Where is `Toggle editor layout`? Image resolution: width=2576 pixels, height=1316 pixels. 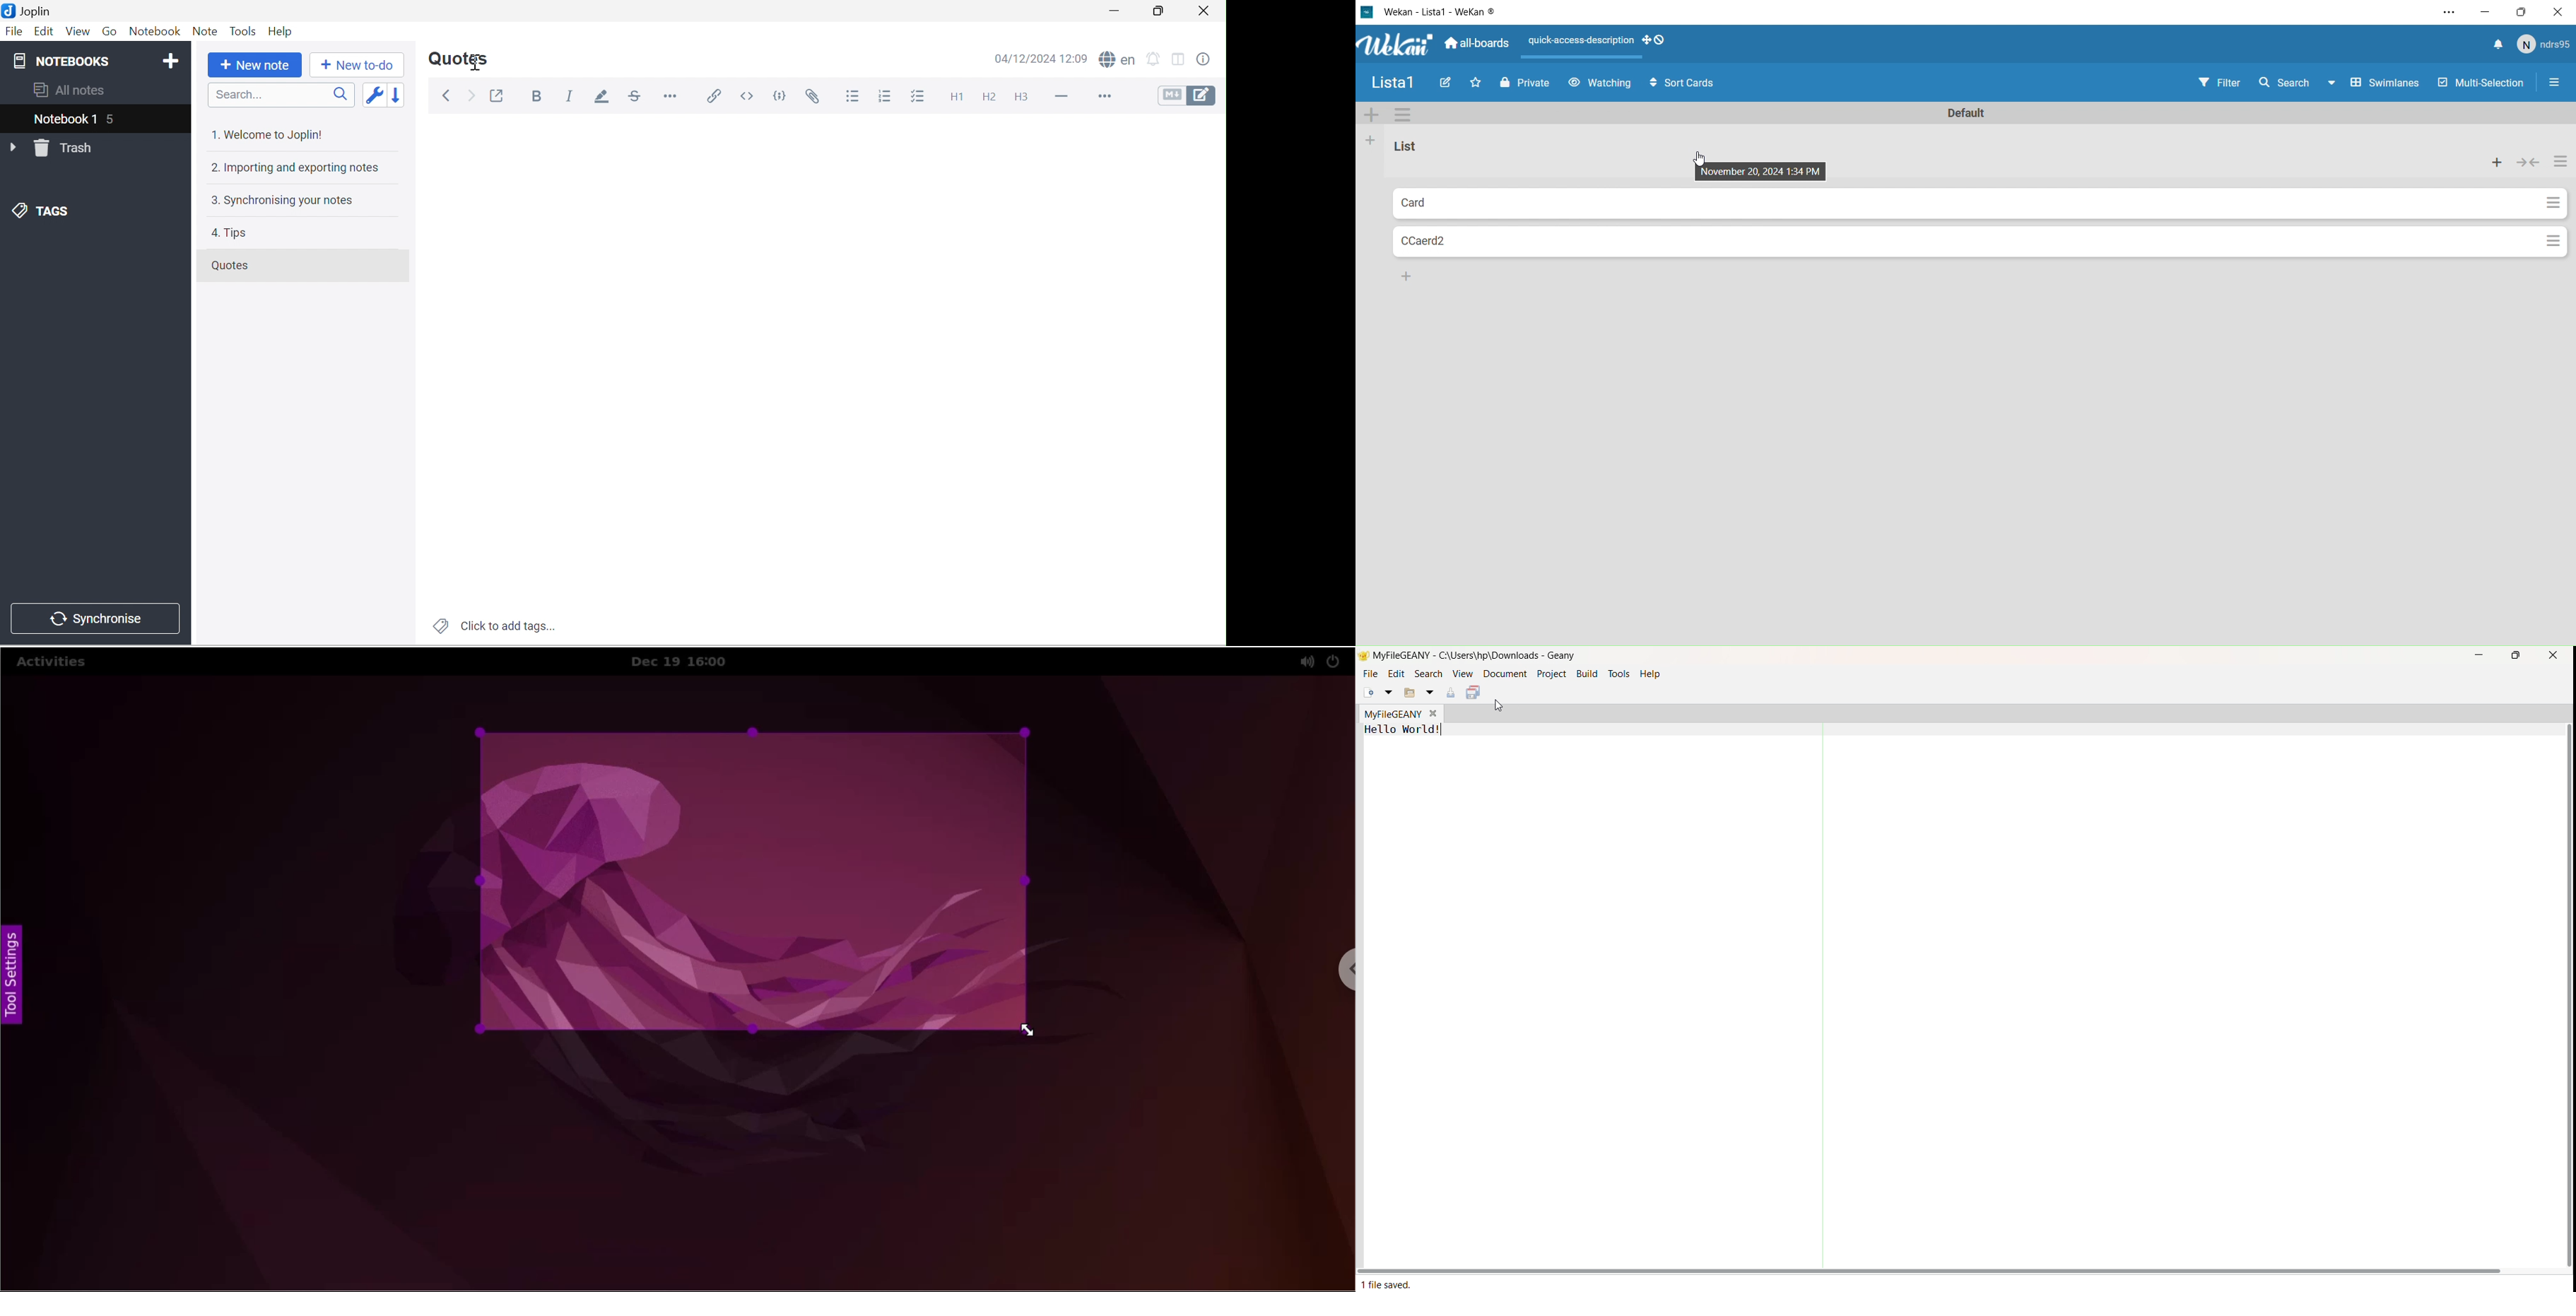 Toggle editor layout is located at coordinates (1181, 58).